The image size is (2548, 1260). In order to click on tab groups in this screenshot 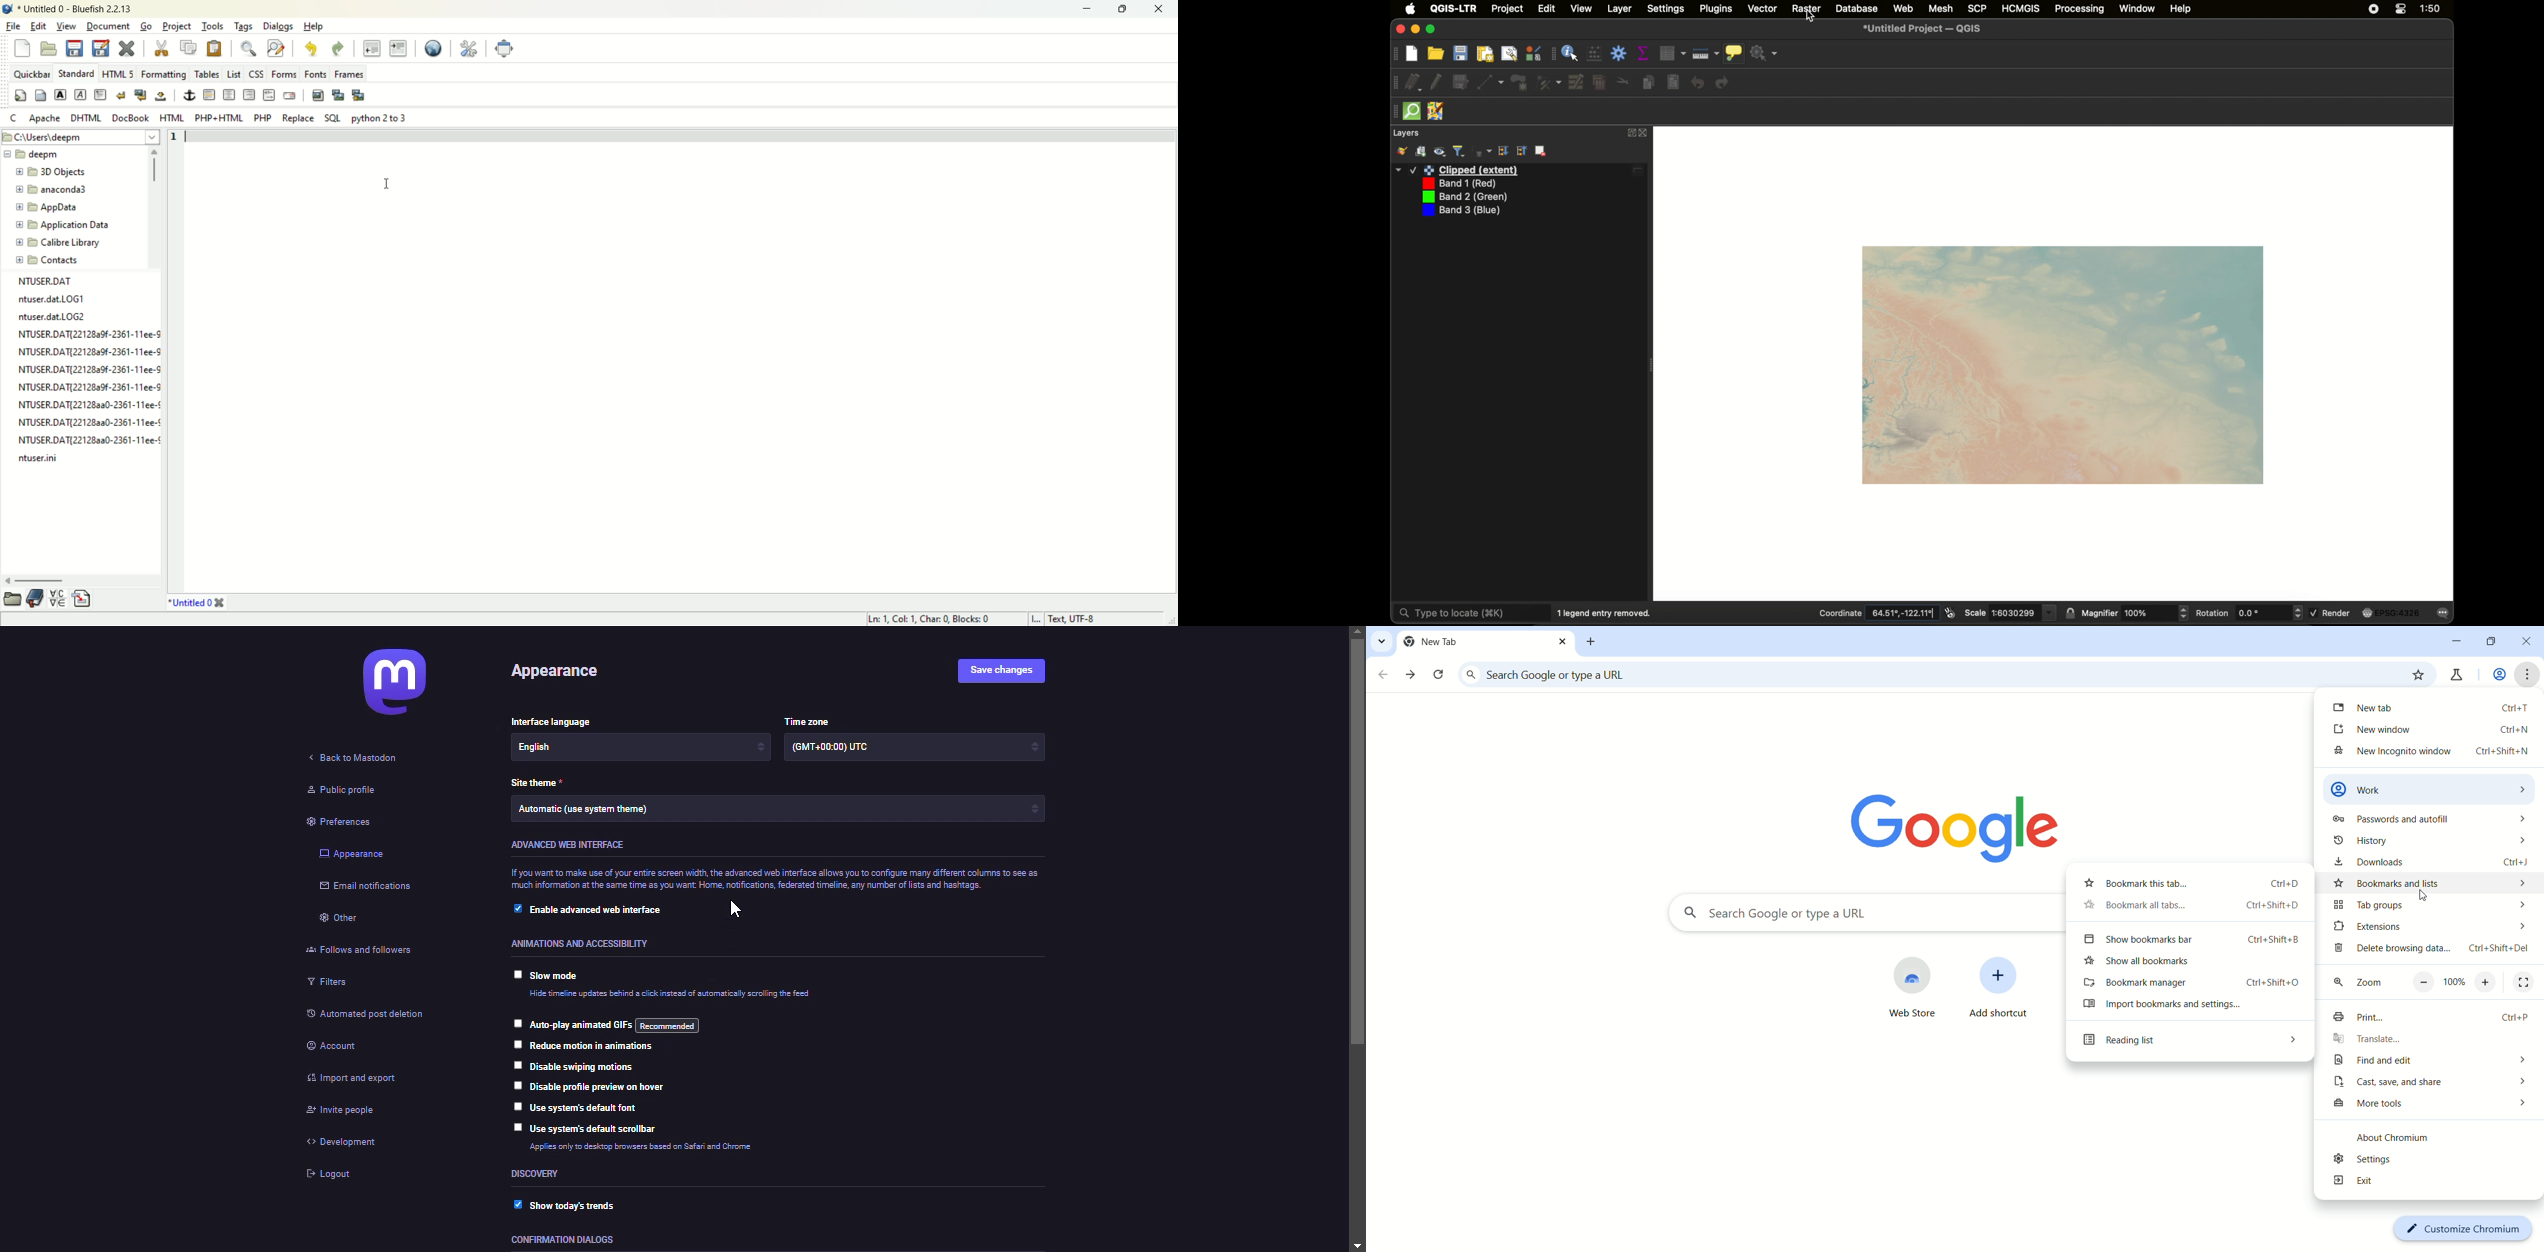, I will do `click(2427, 905)`.